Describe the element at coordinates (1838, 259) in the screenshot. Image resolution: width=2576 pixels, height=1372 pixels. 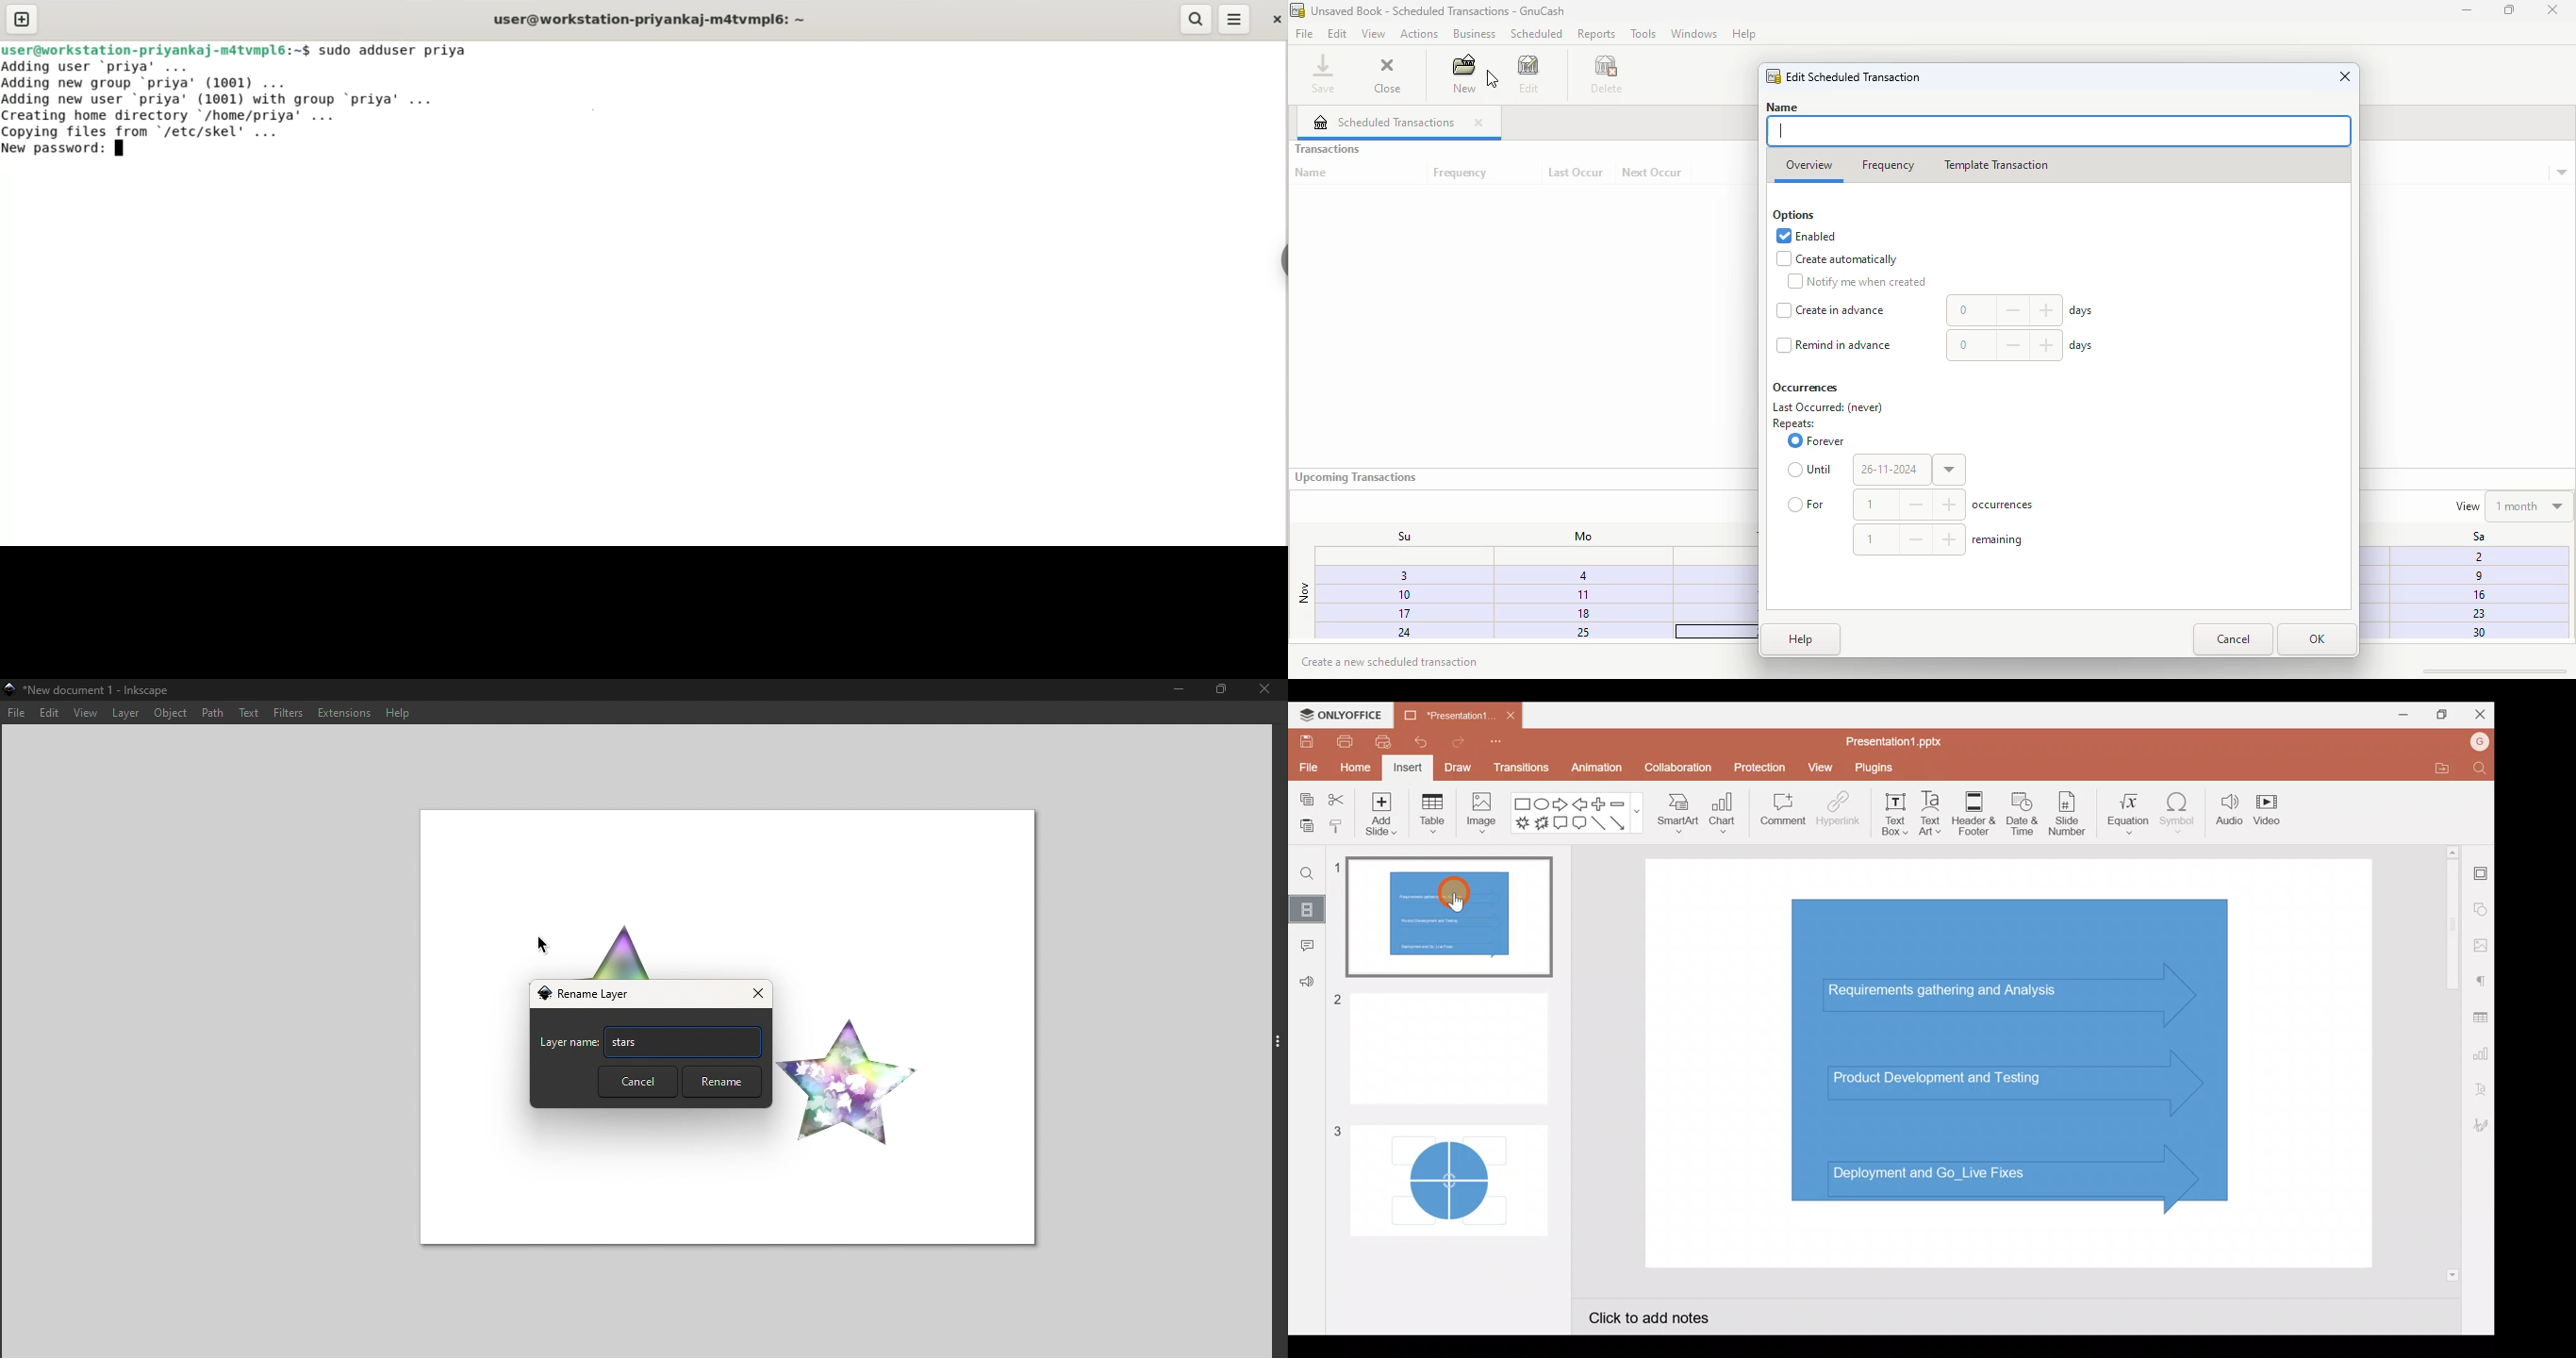
I see `create automatically` at that location.